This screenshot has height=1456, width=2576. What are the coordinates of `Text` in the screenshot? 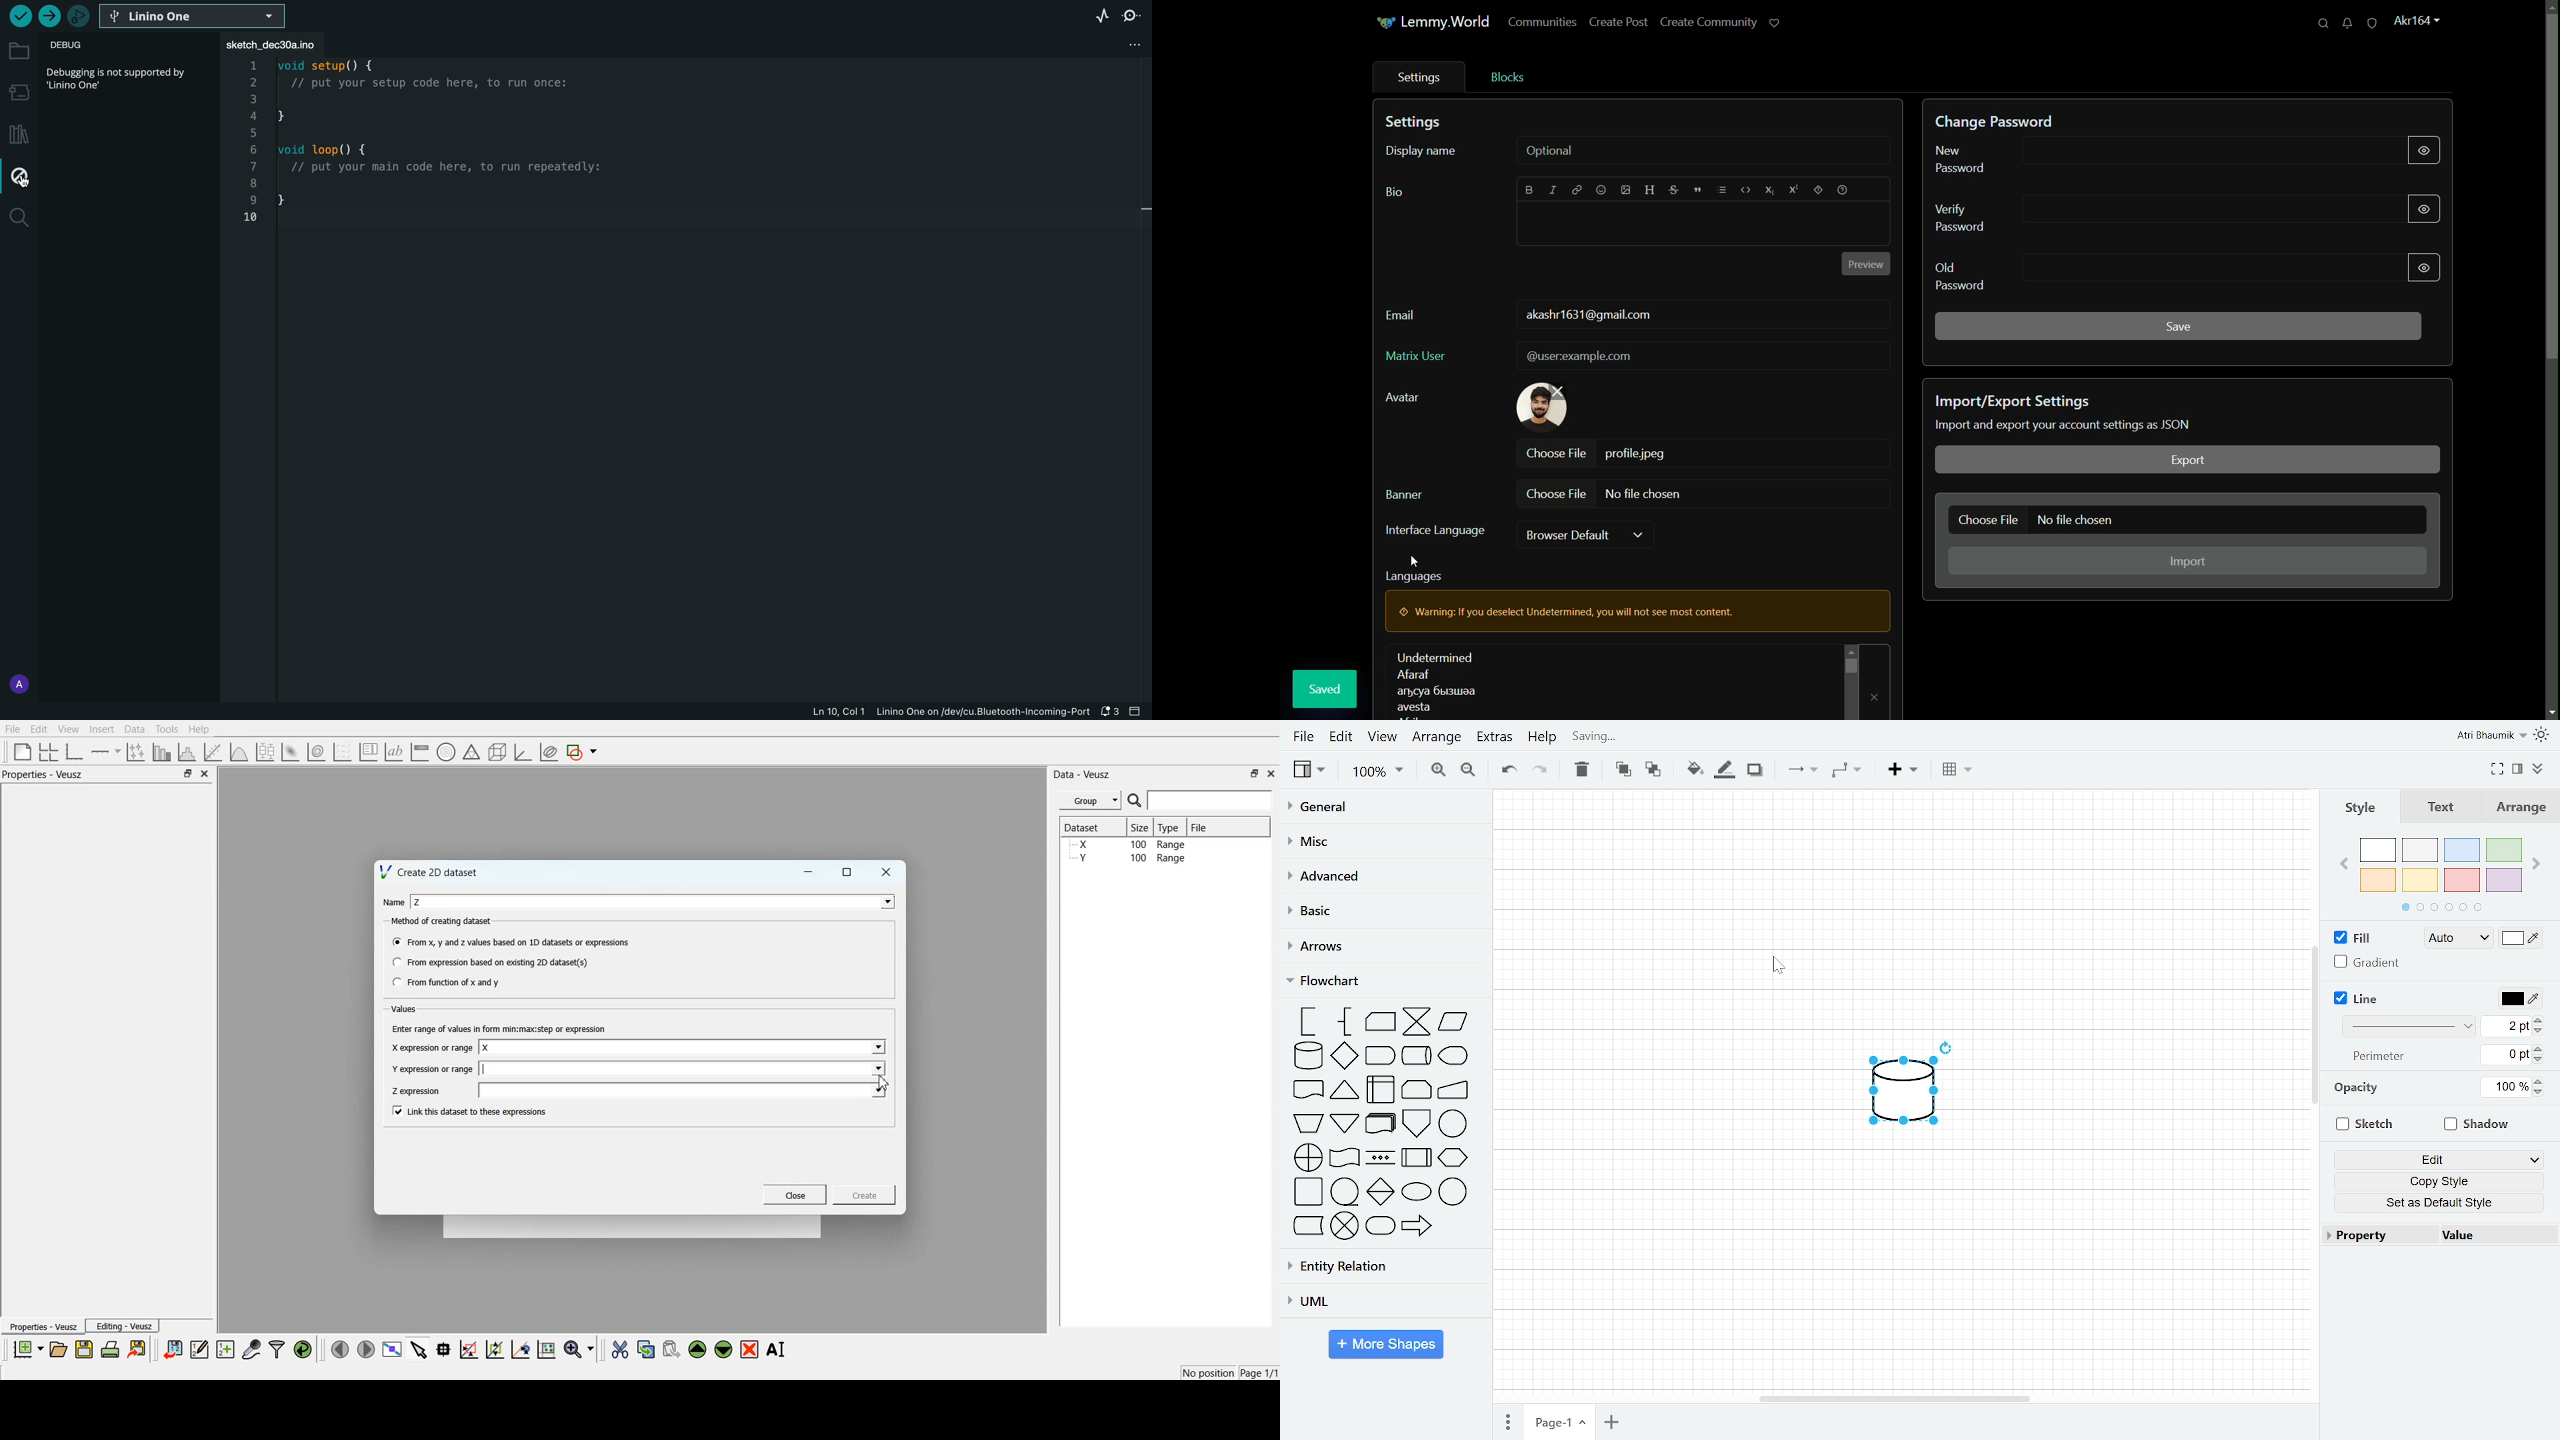 It's located at (2442, 808).